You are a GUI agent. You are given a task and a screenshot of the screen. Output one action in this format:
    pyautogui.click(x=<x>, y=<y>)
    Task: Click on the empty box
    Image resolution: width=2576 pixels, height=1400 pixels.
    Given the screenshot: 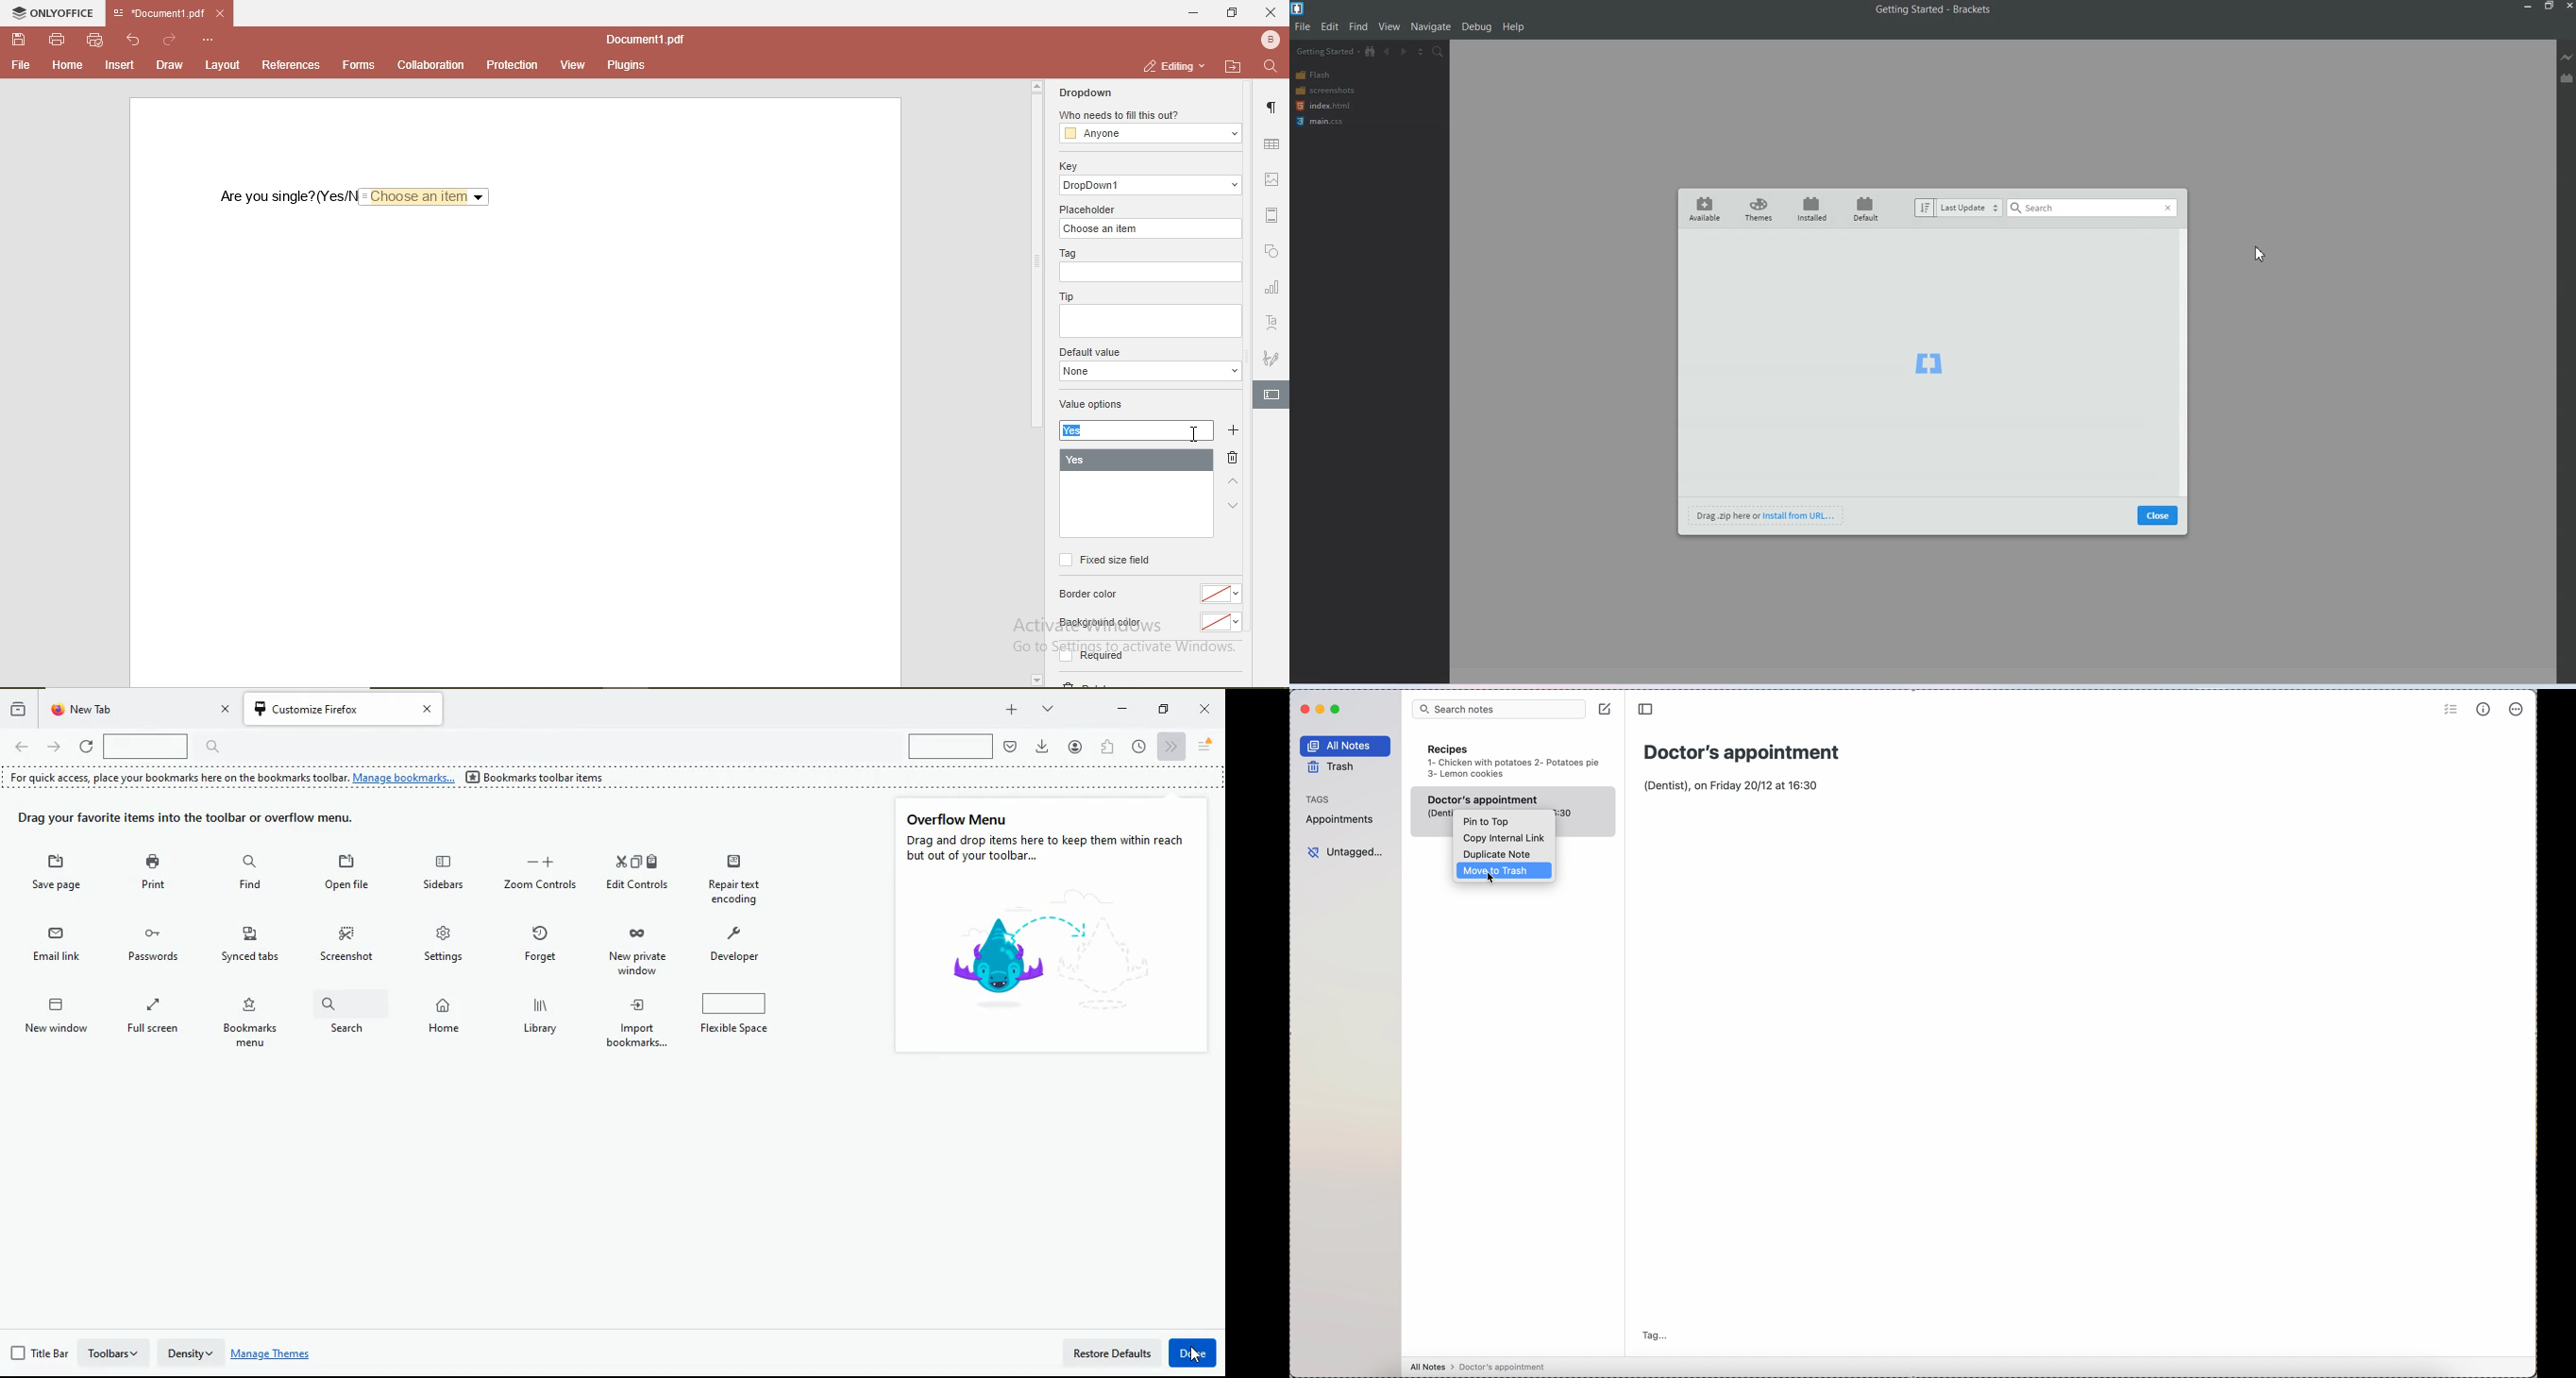 What is the action you would take?
    pyautogui.click(x=1150, y=274)
    